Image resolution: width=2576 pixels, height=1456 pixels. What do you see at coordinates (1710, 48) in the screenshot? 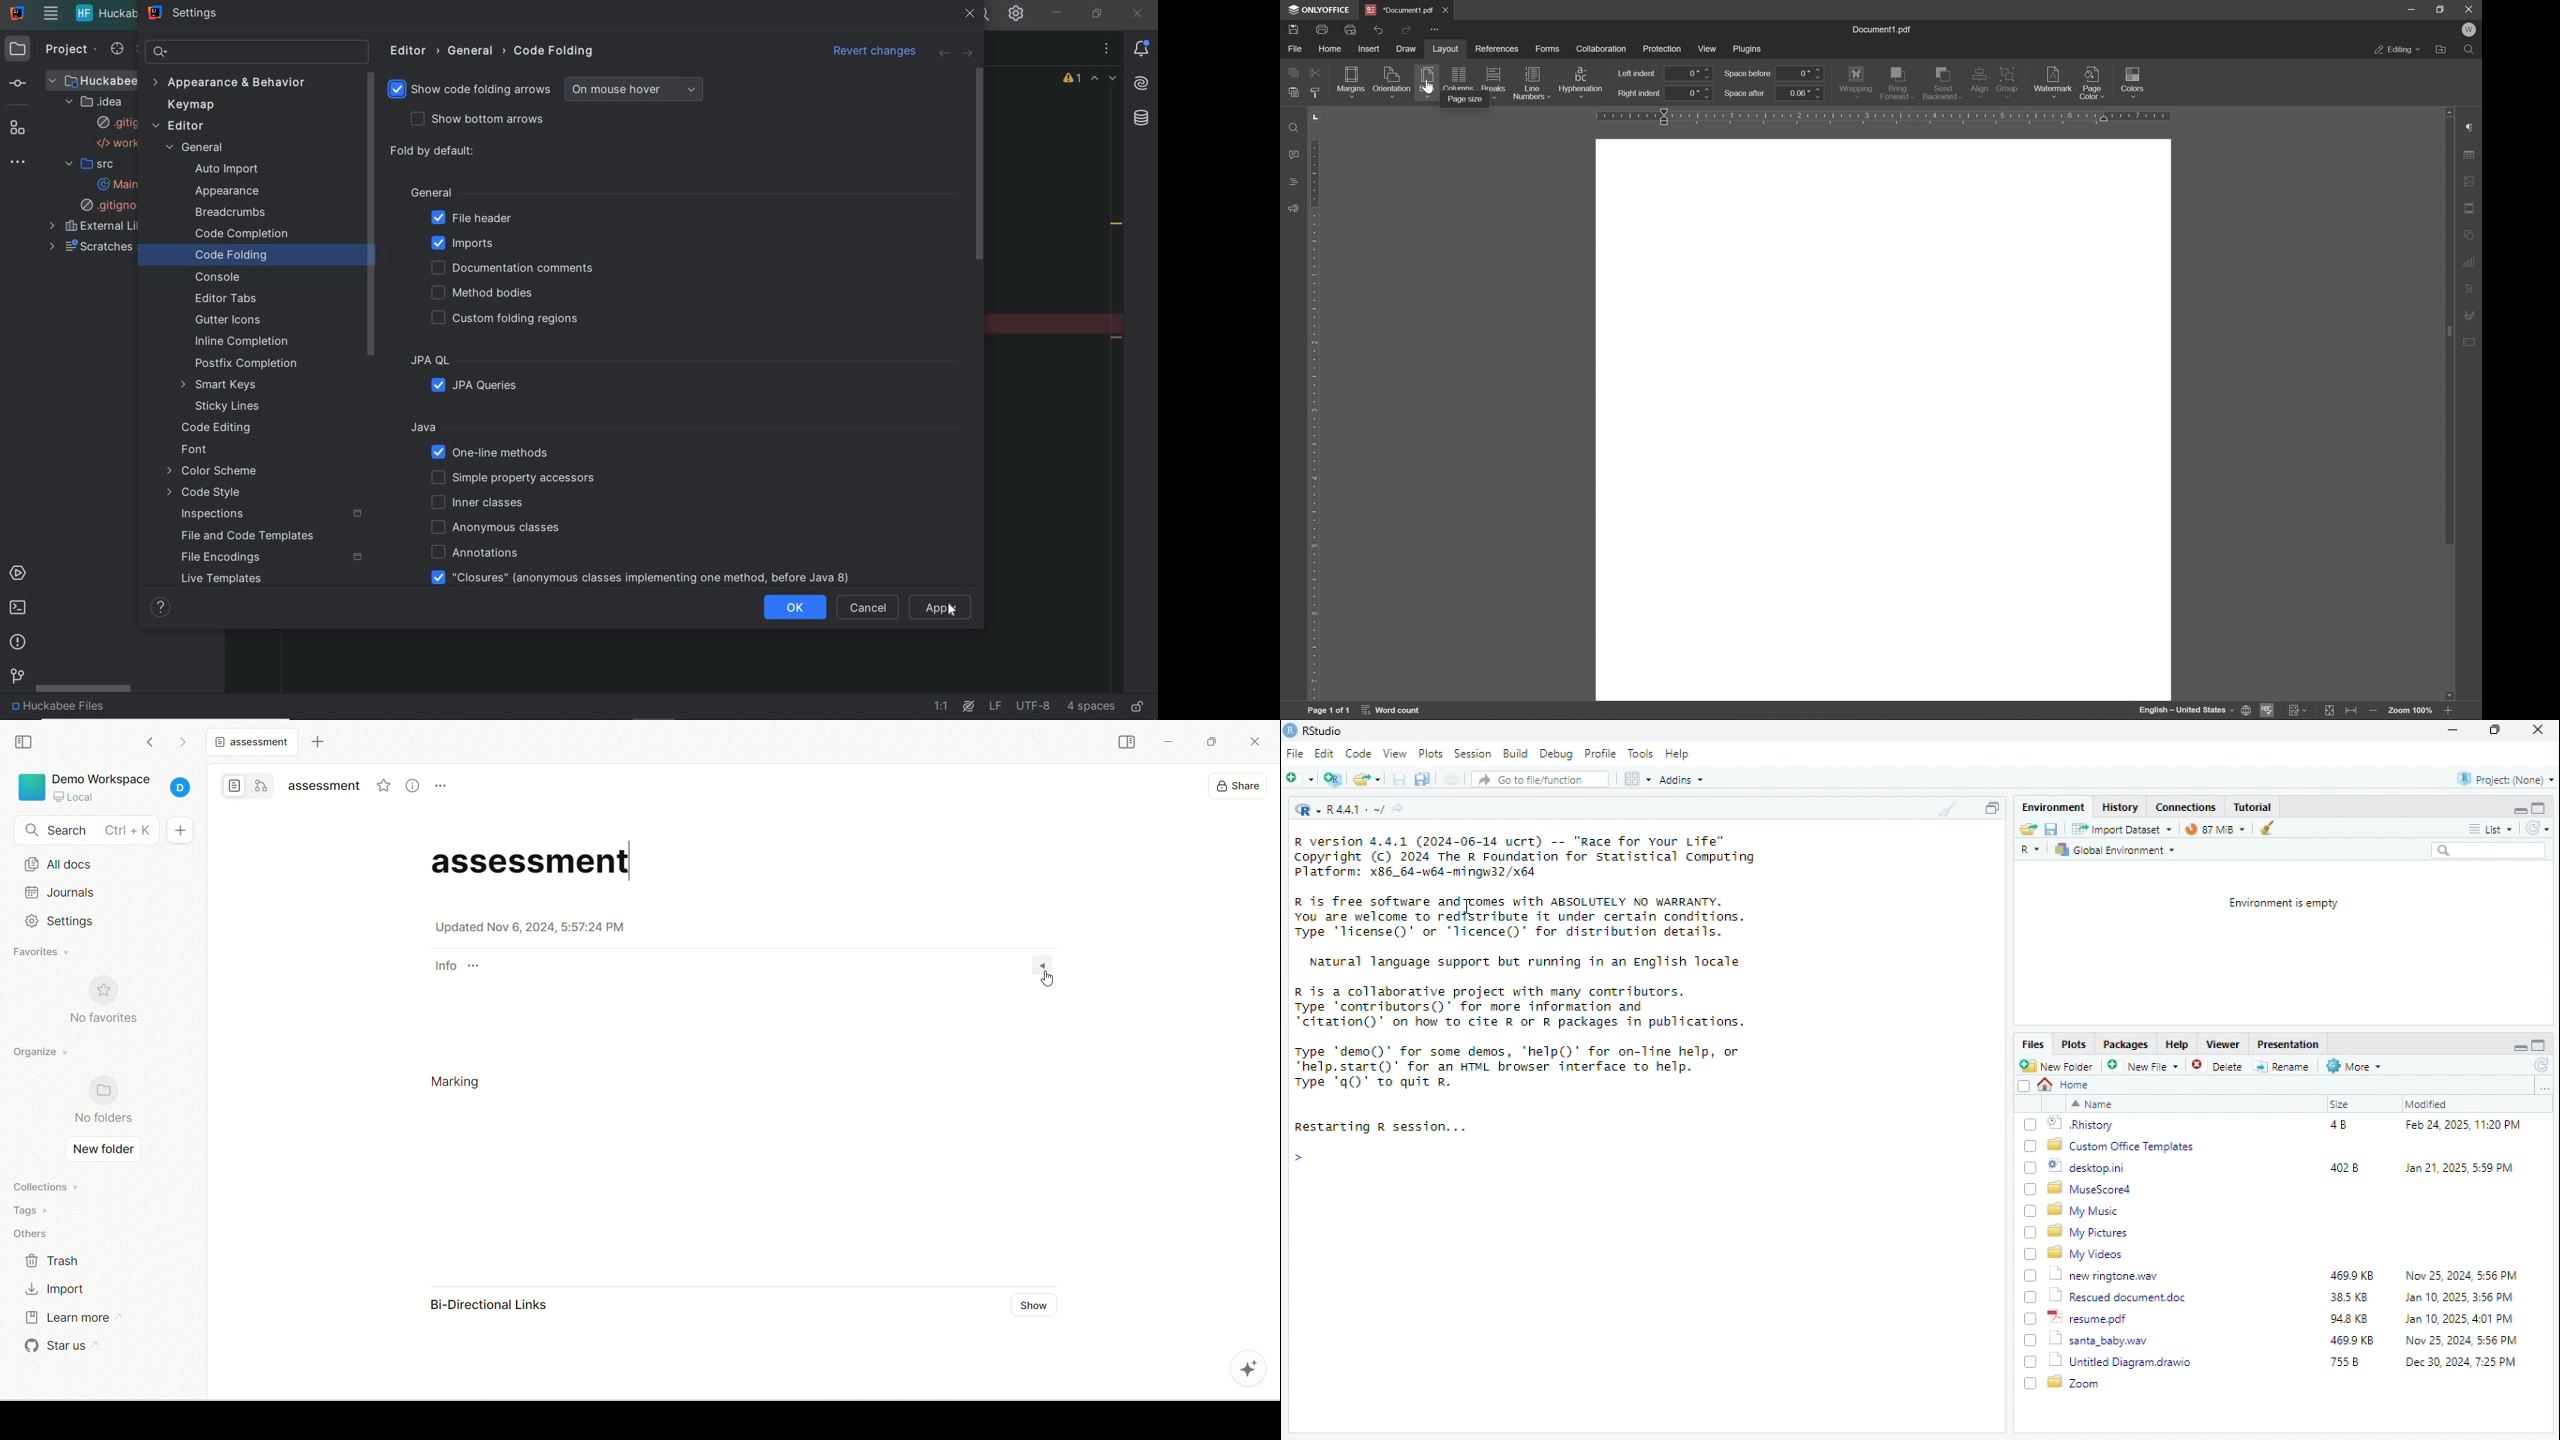
I see `view` at bounding box center [1710, 48].